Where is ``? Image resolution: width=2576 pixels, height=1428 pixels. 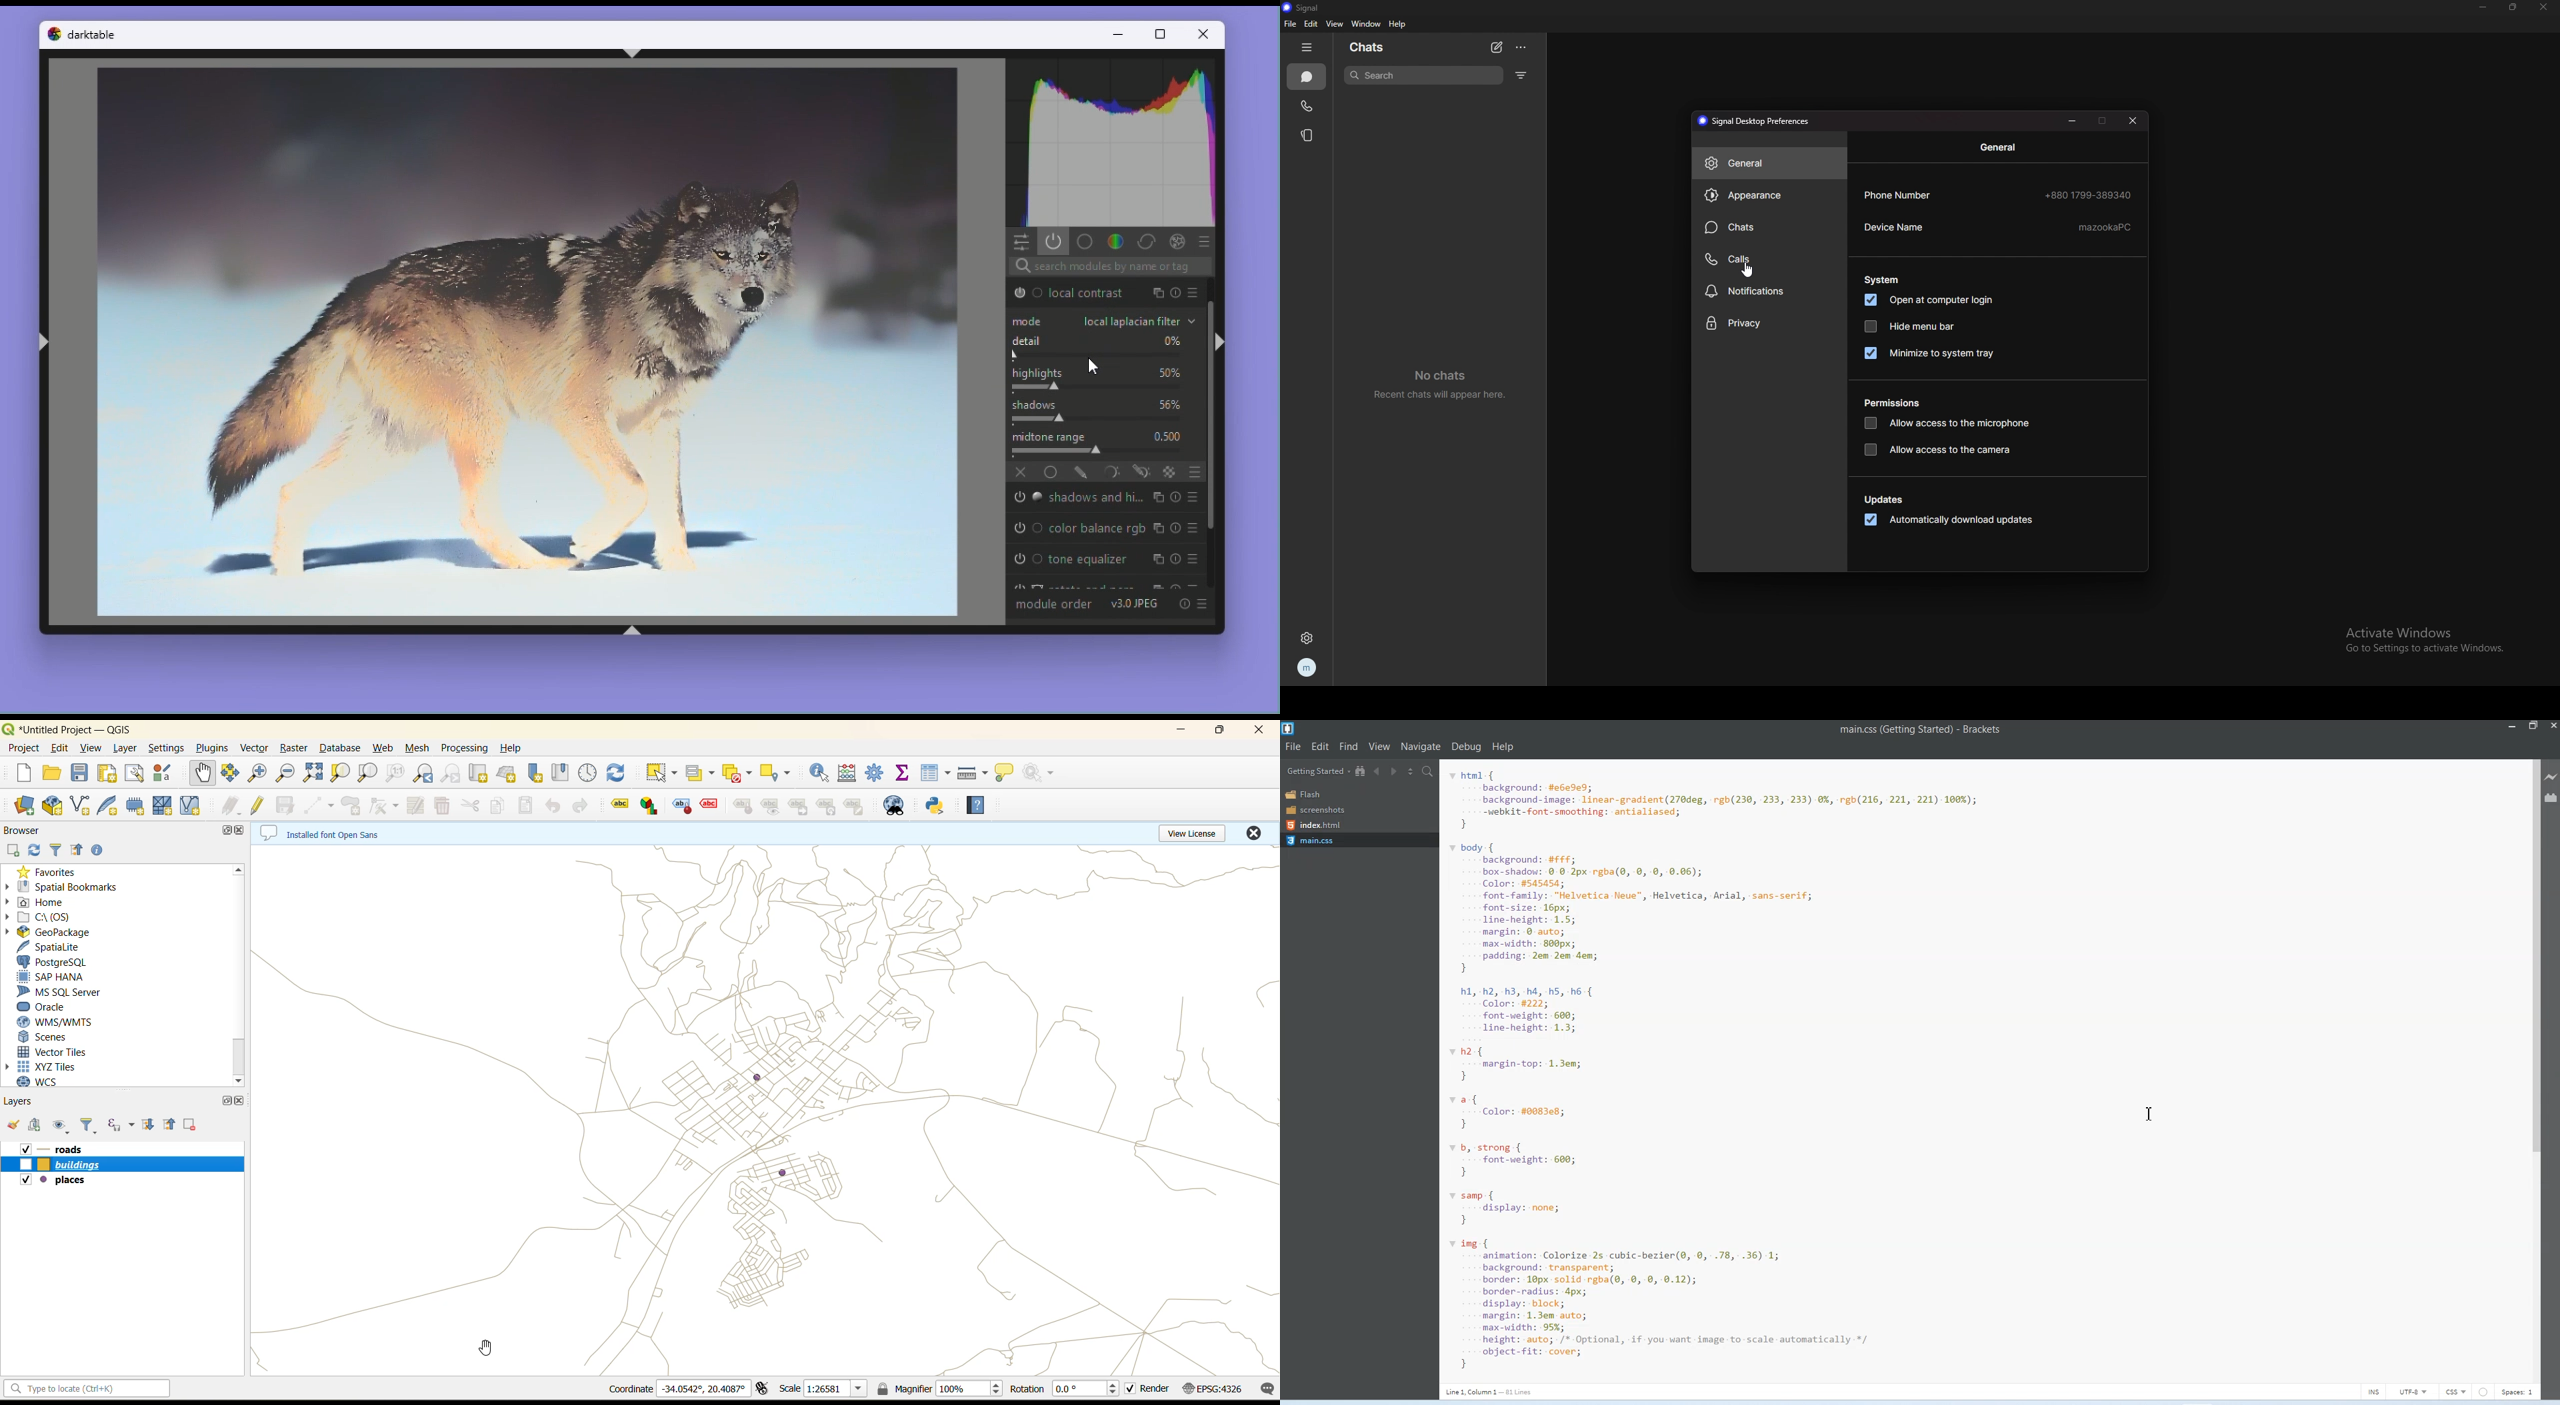
 is located at coordinates (1198, 293).